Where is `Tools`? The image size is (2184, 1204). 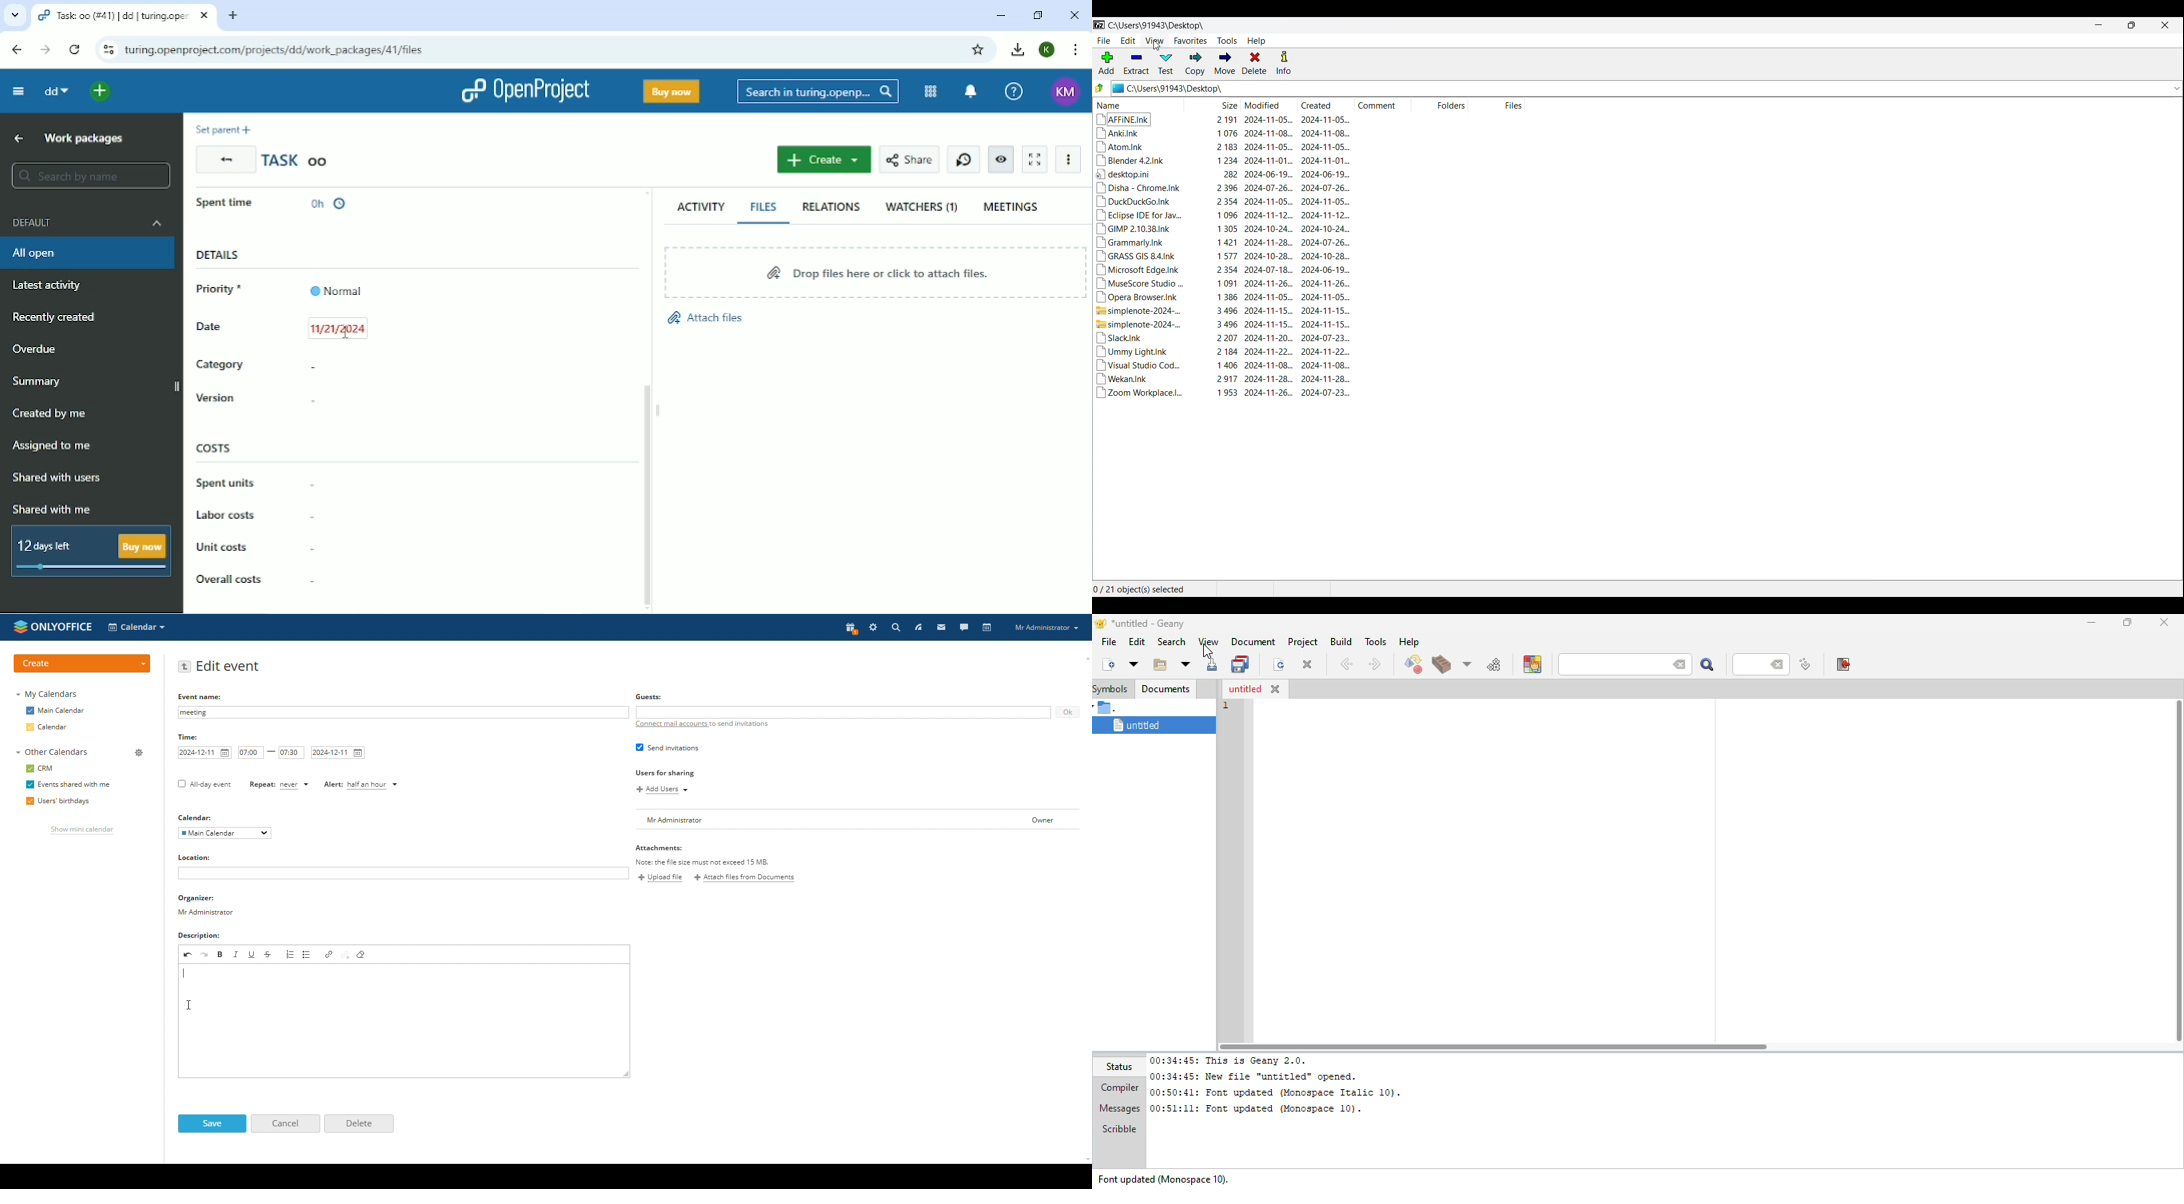 Tools is located at coordinates (1227, 41).